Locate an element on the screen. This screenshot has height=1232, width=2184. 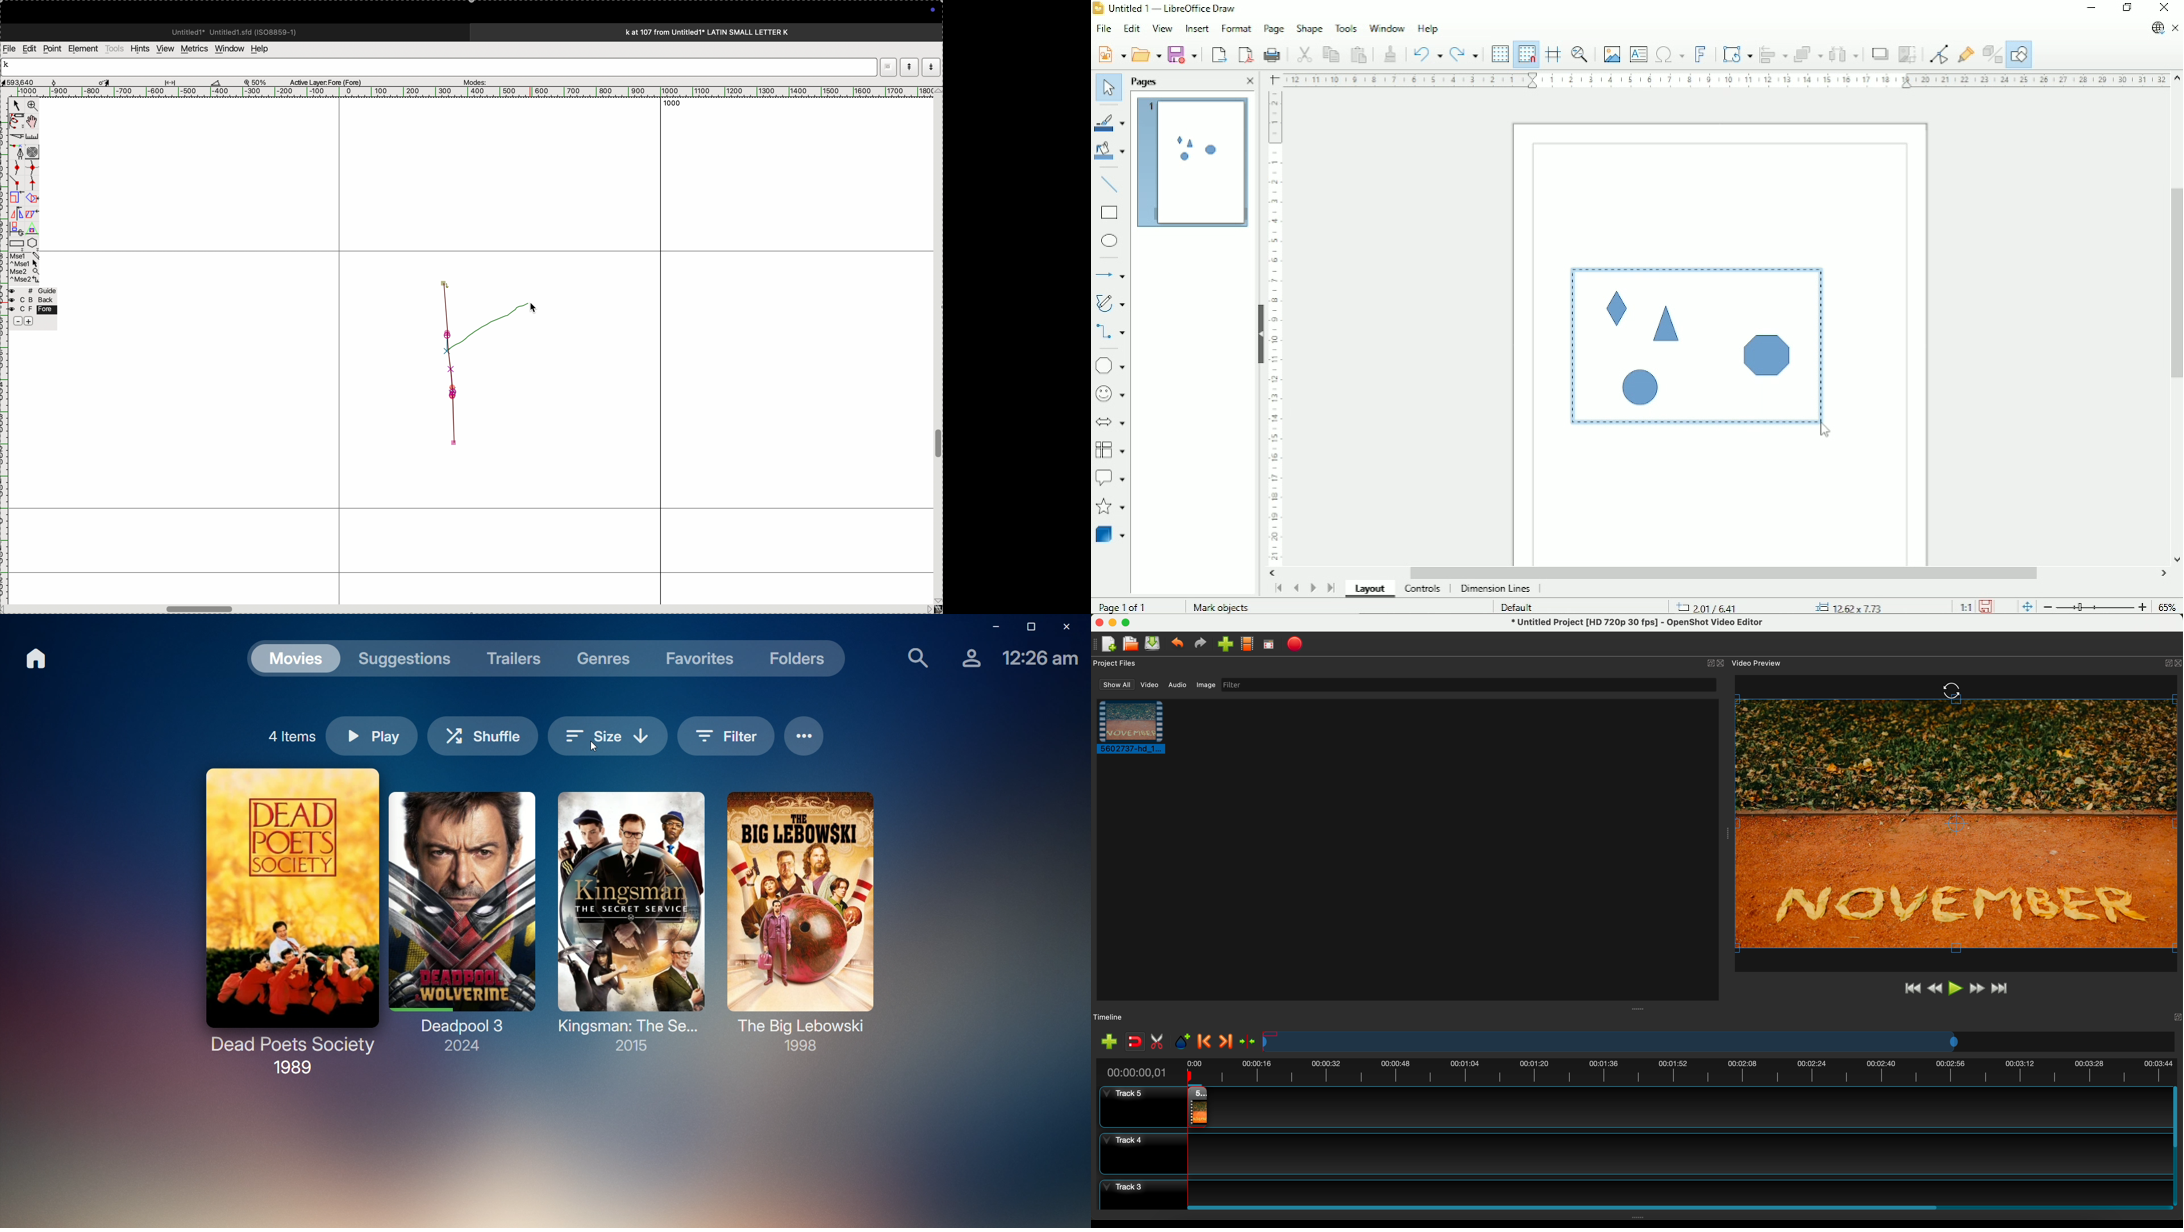
video preview is located at coordinates (1757, 663).